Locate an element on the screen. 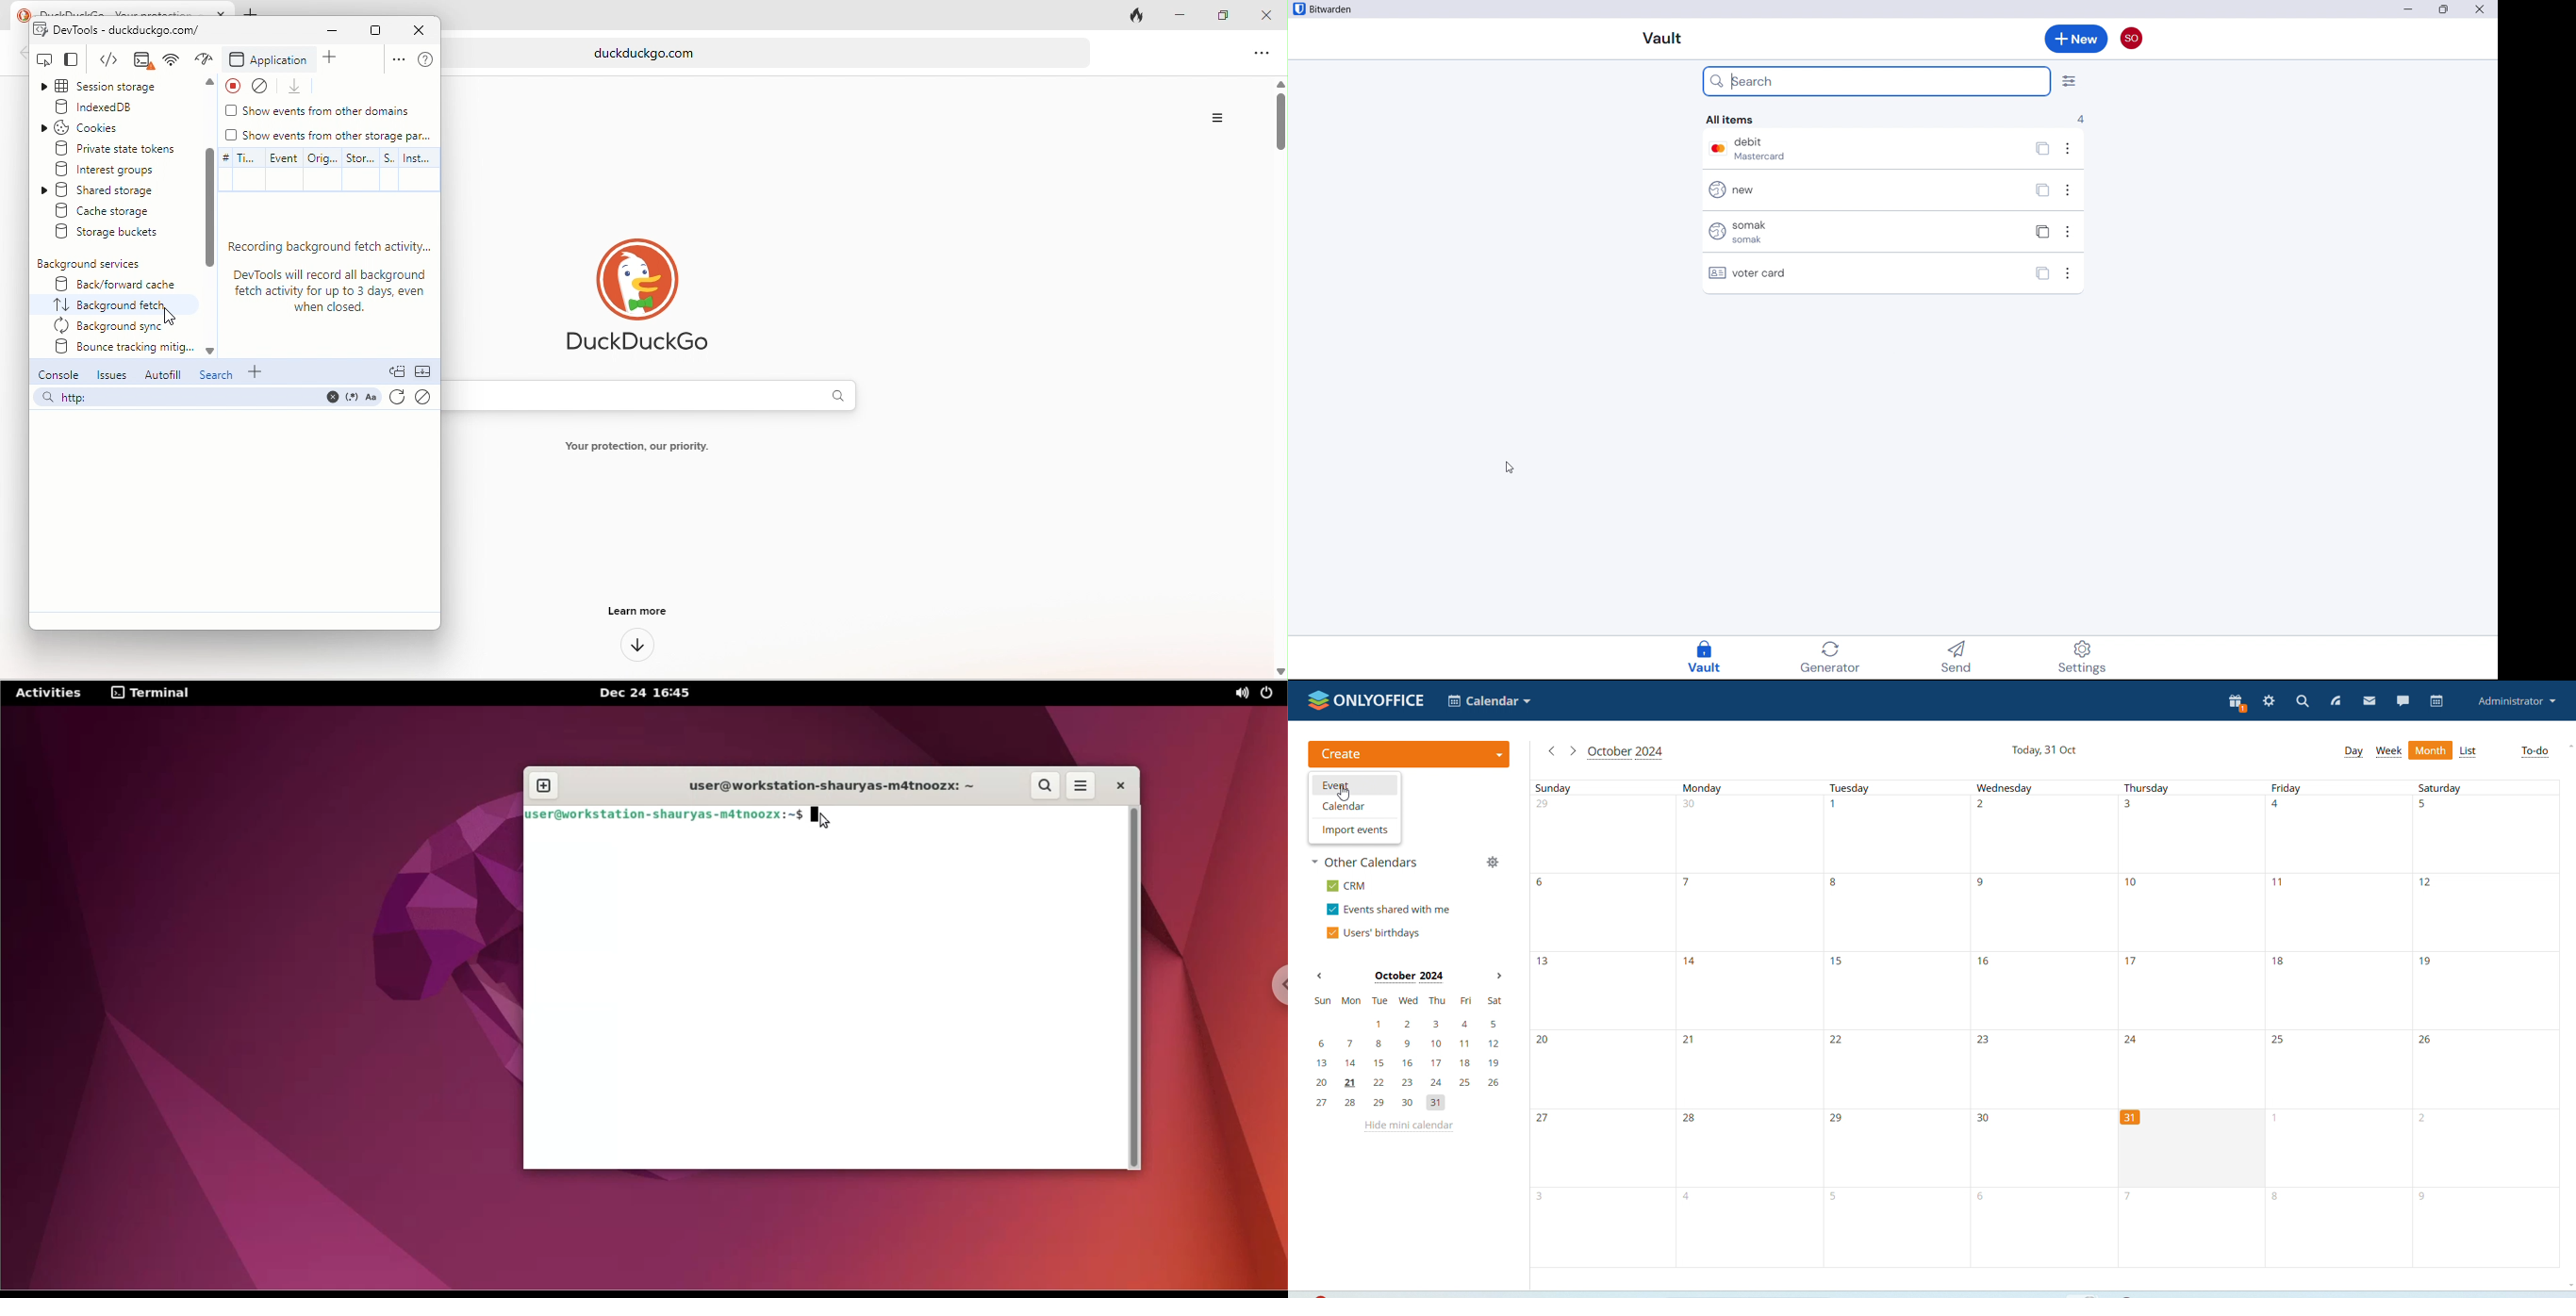 This screenshot has width=2576, height=1316. scroll down is located at coordinates (208, 208).